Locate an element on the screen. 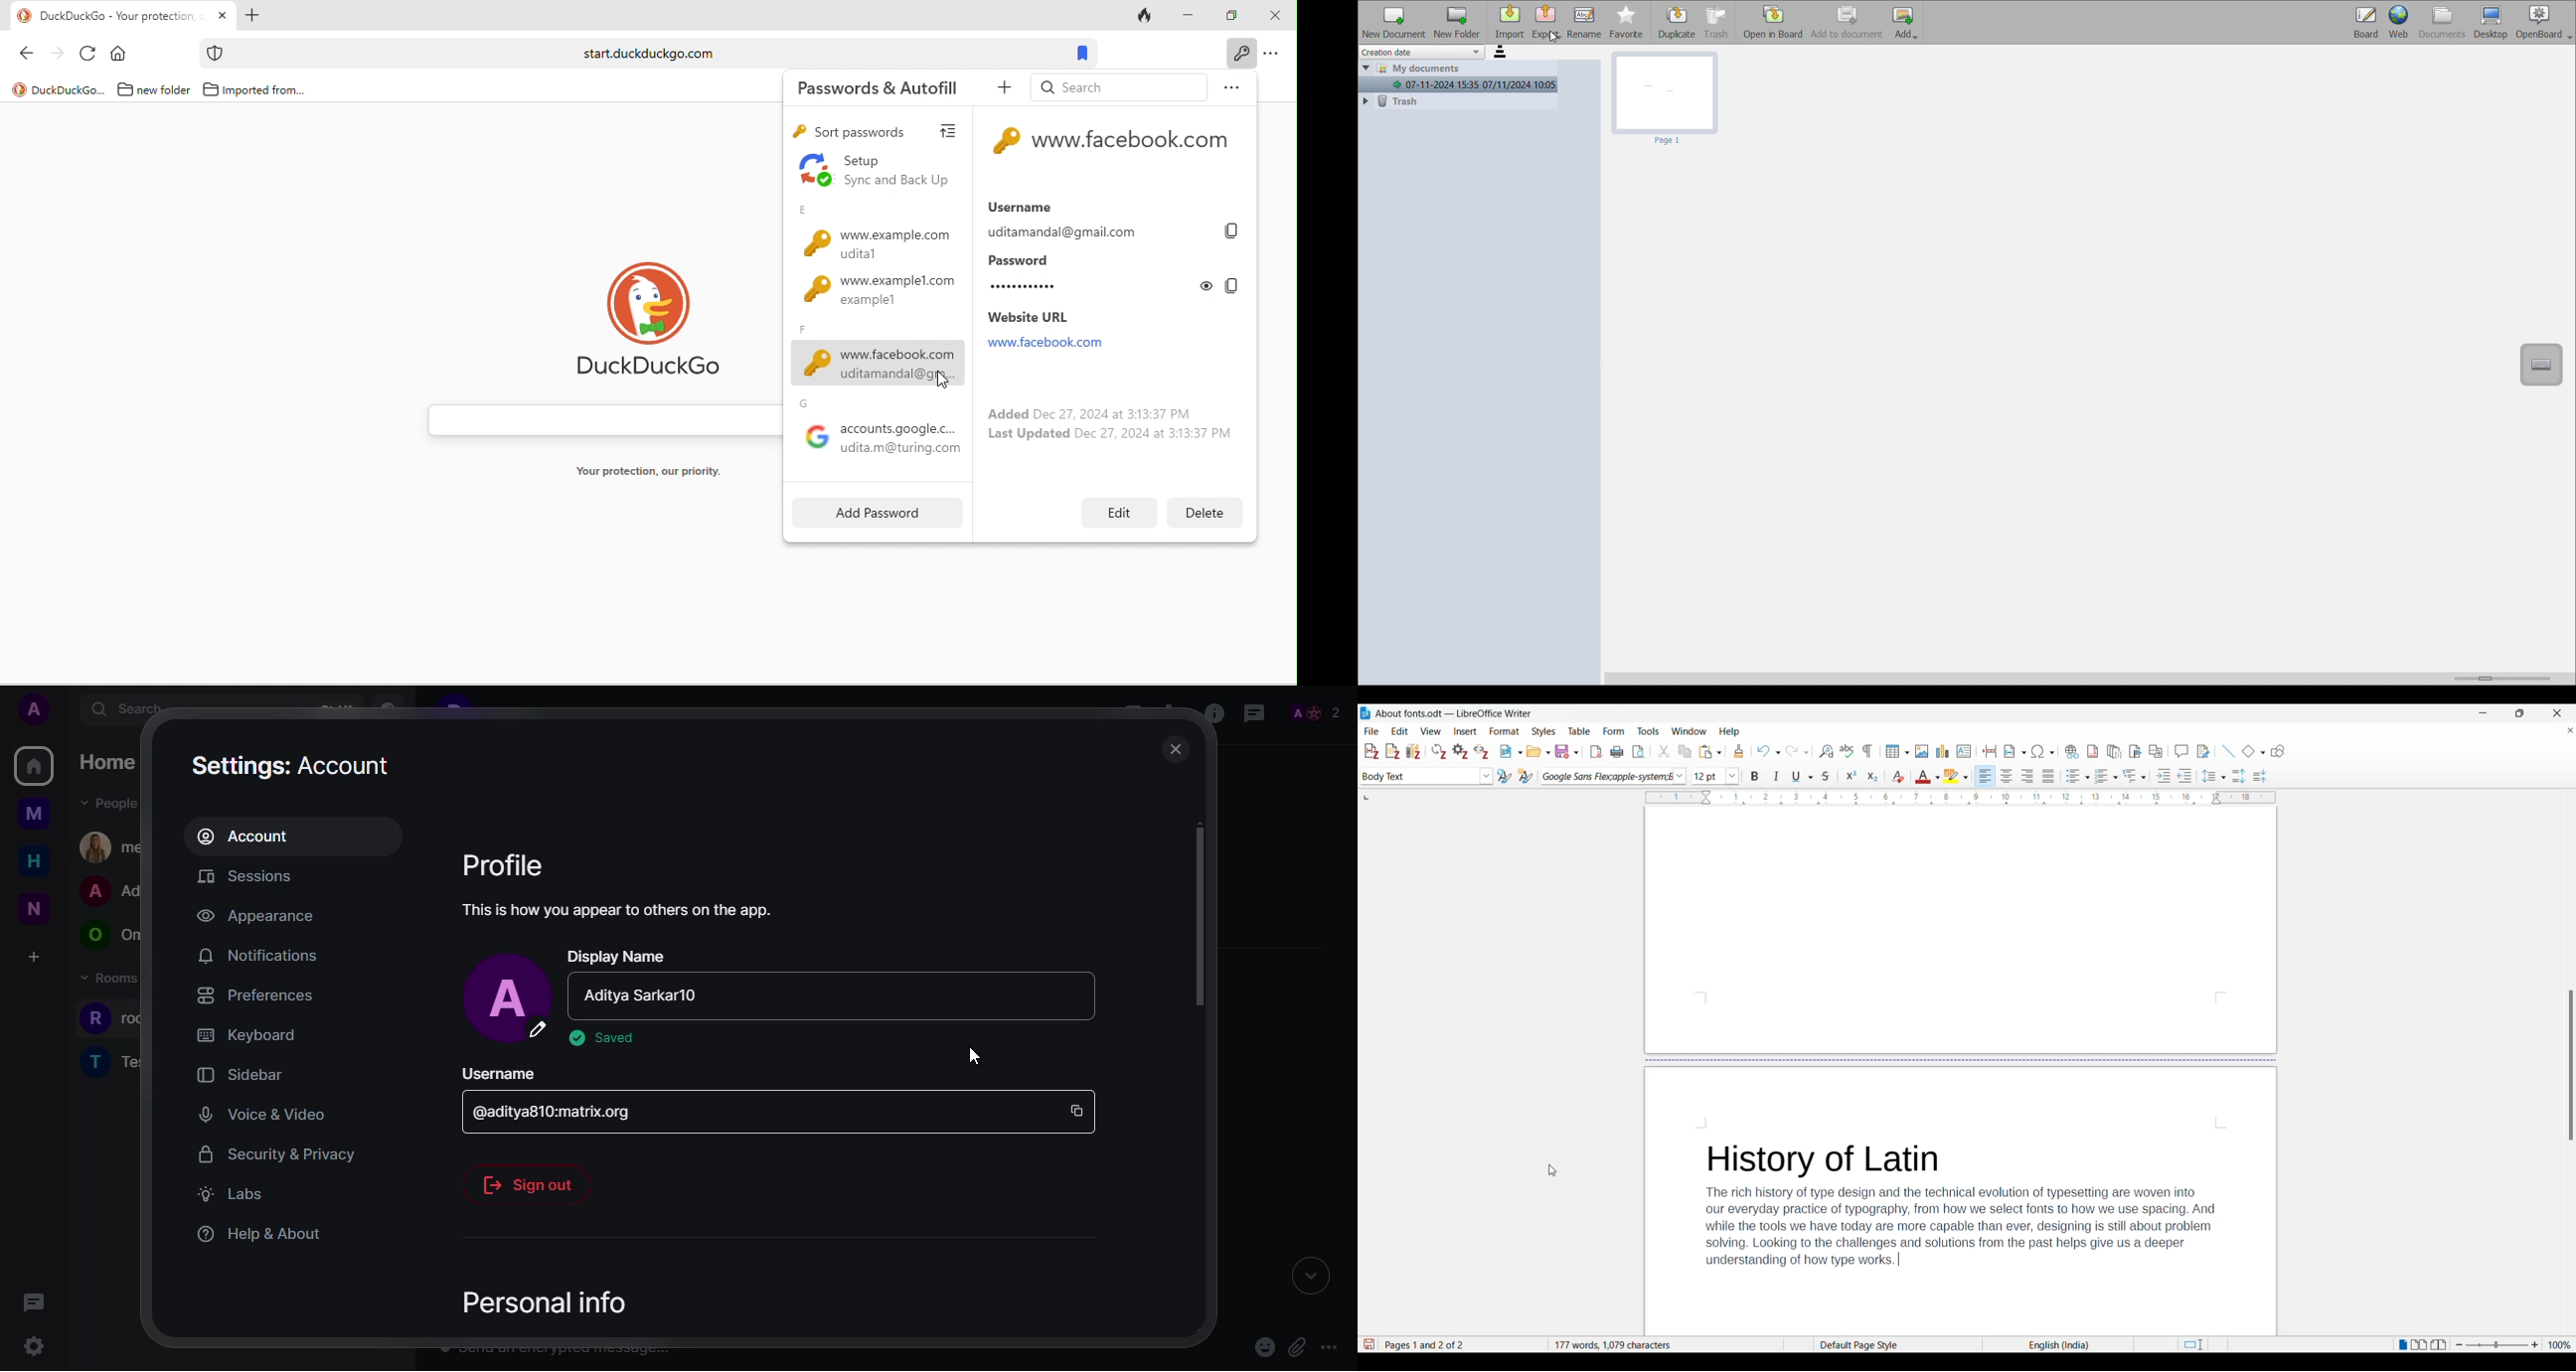 Image resolution: width=2576 pixels, height=1372 pixels. Italics is located at coordinates (1777, 776).